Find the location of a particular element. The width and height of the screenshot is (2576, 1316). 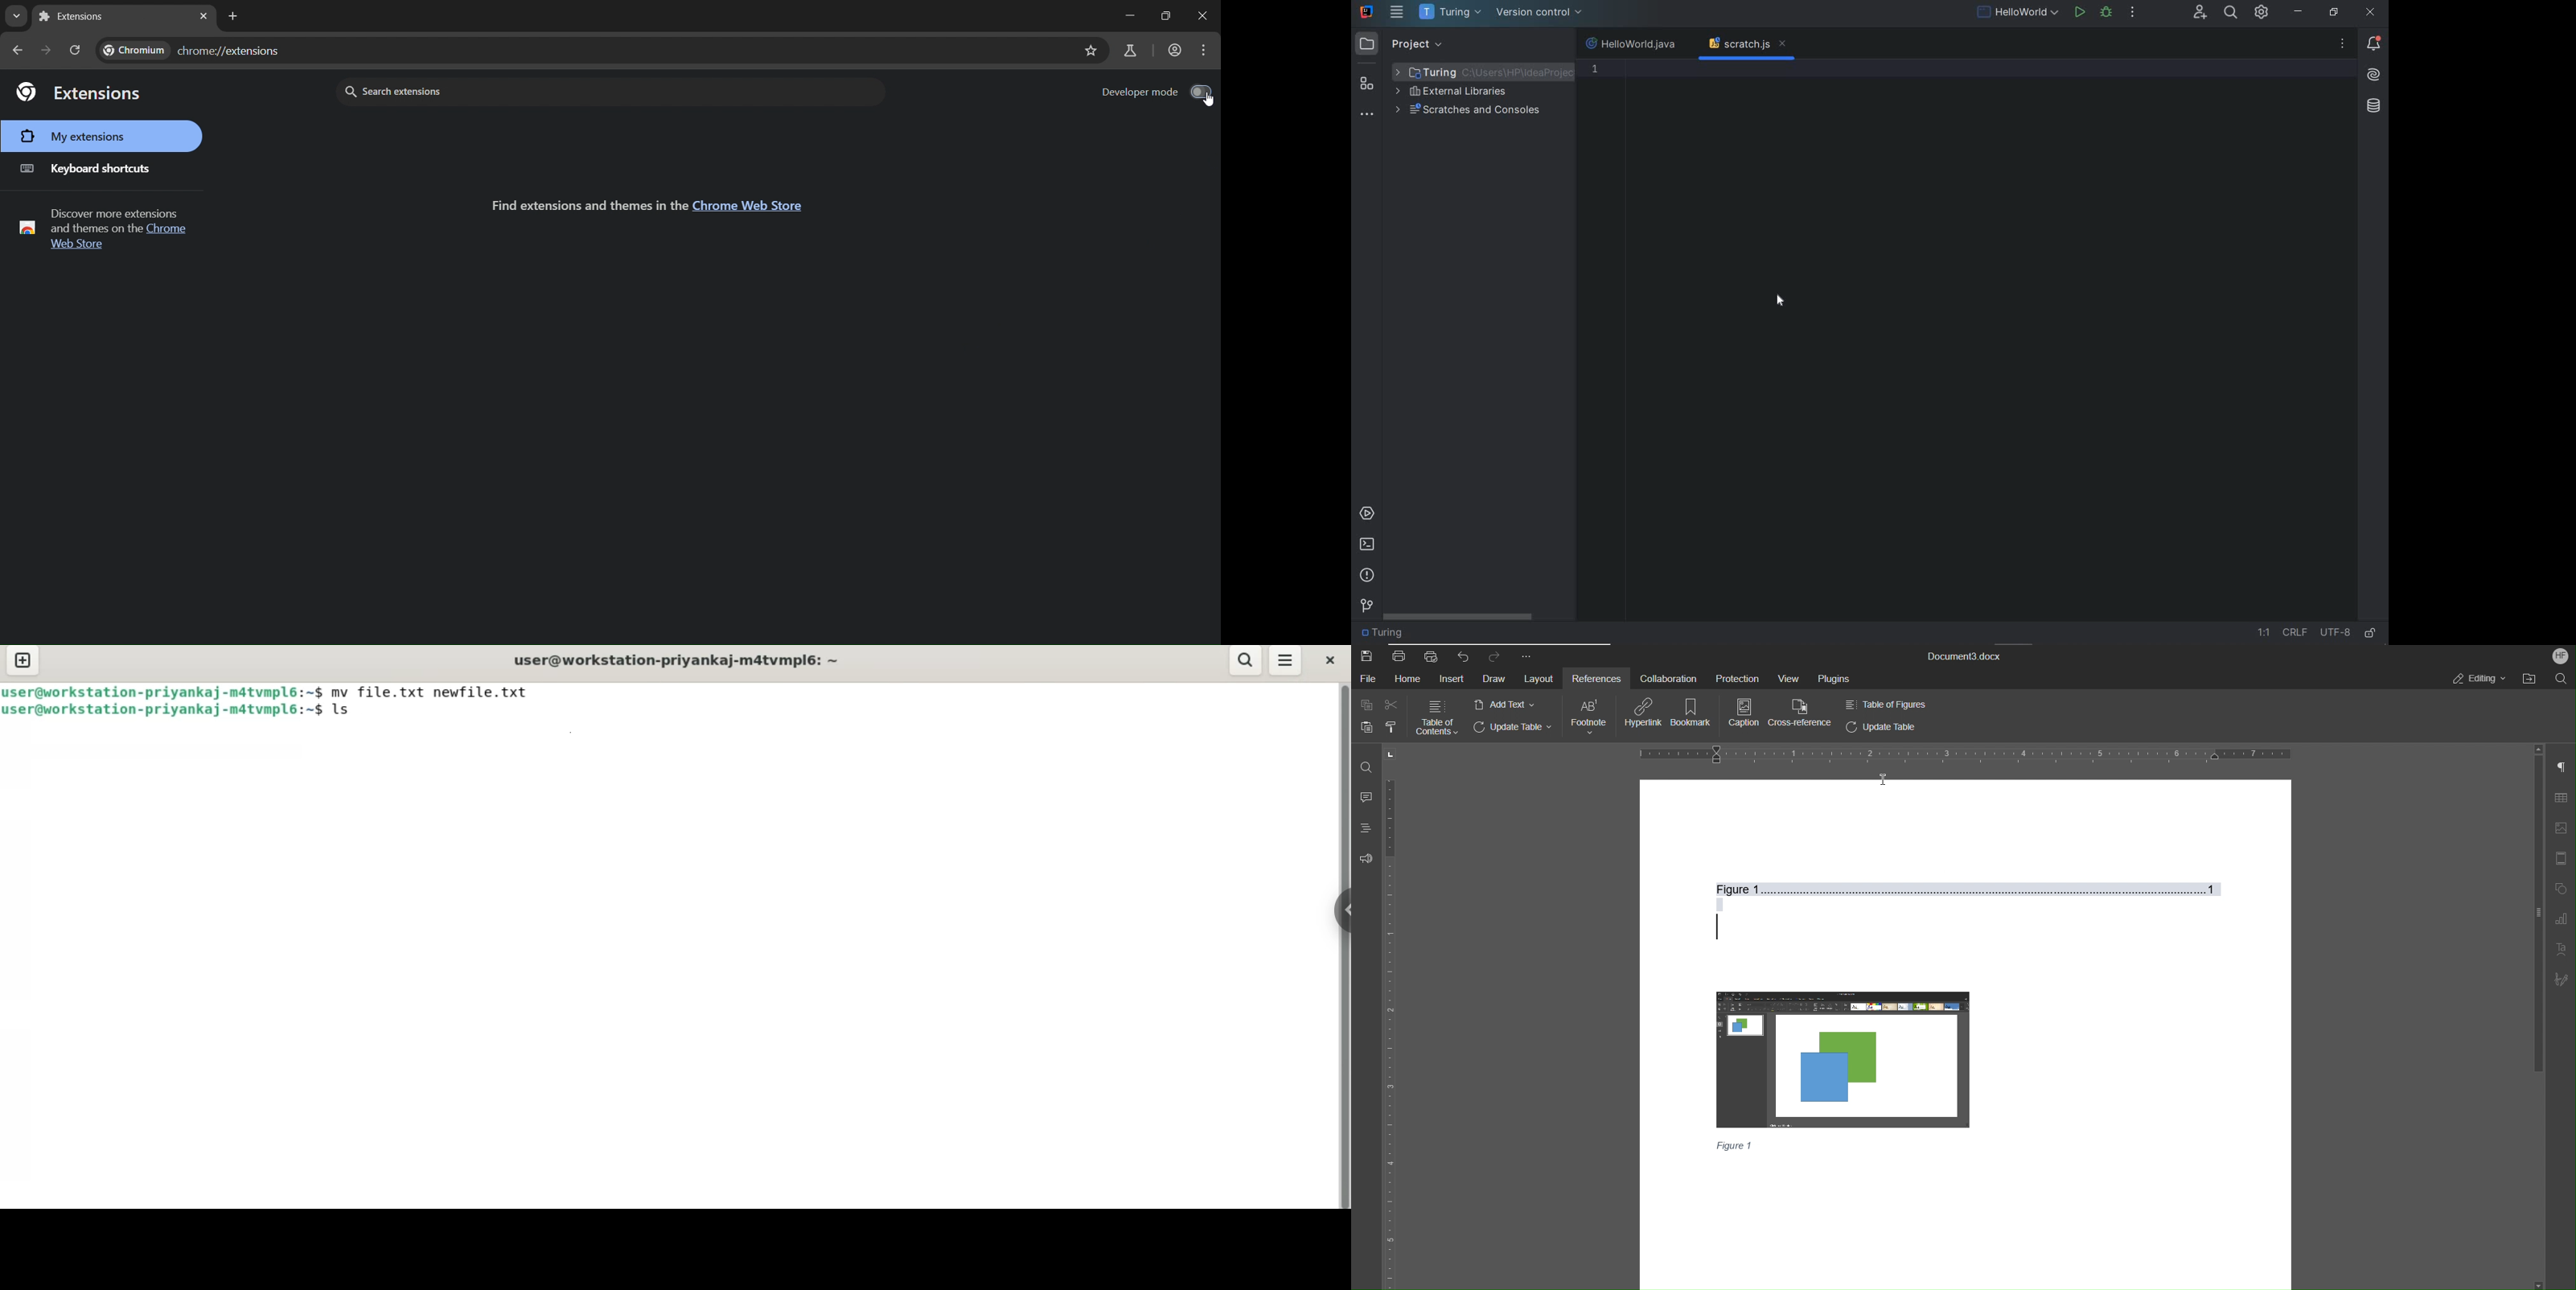

close is located at coordinates (1330, 659).